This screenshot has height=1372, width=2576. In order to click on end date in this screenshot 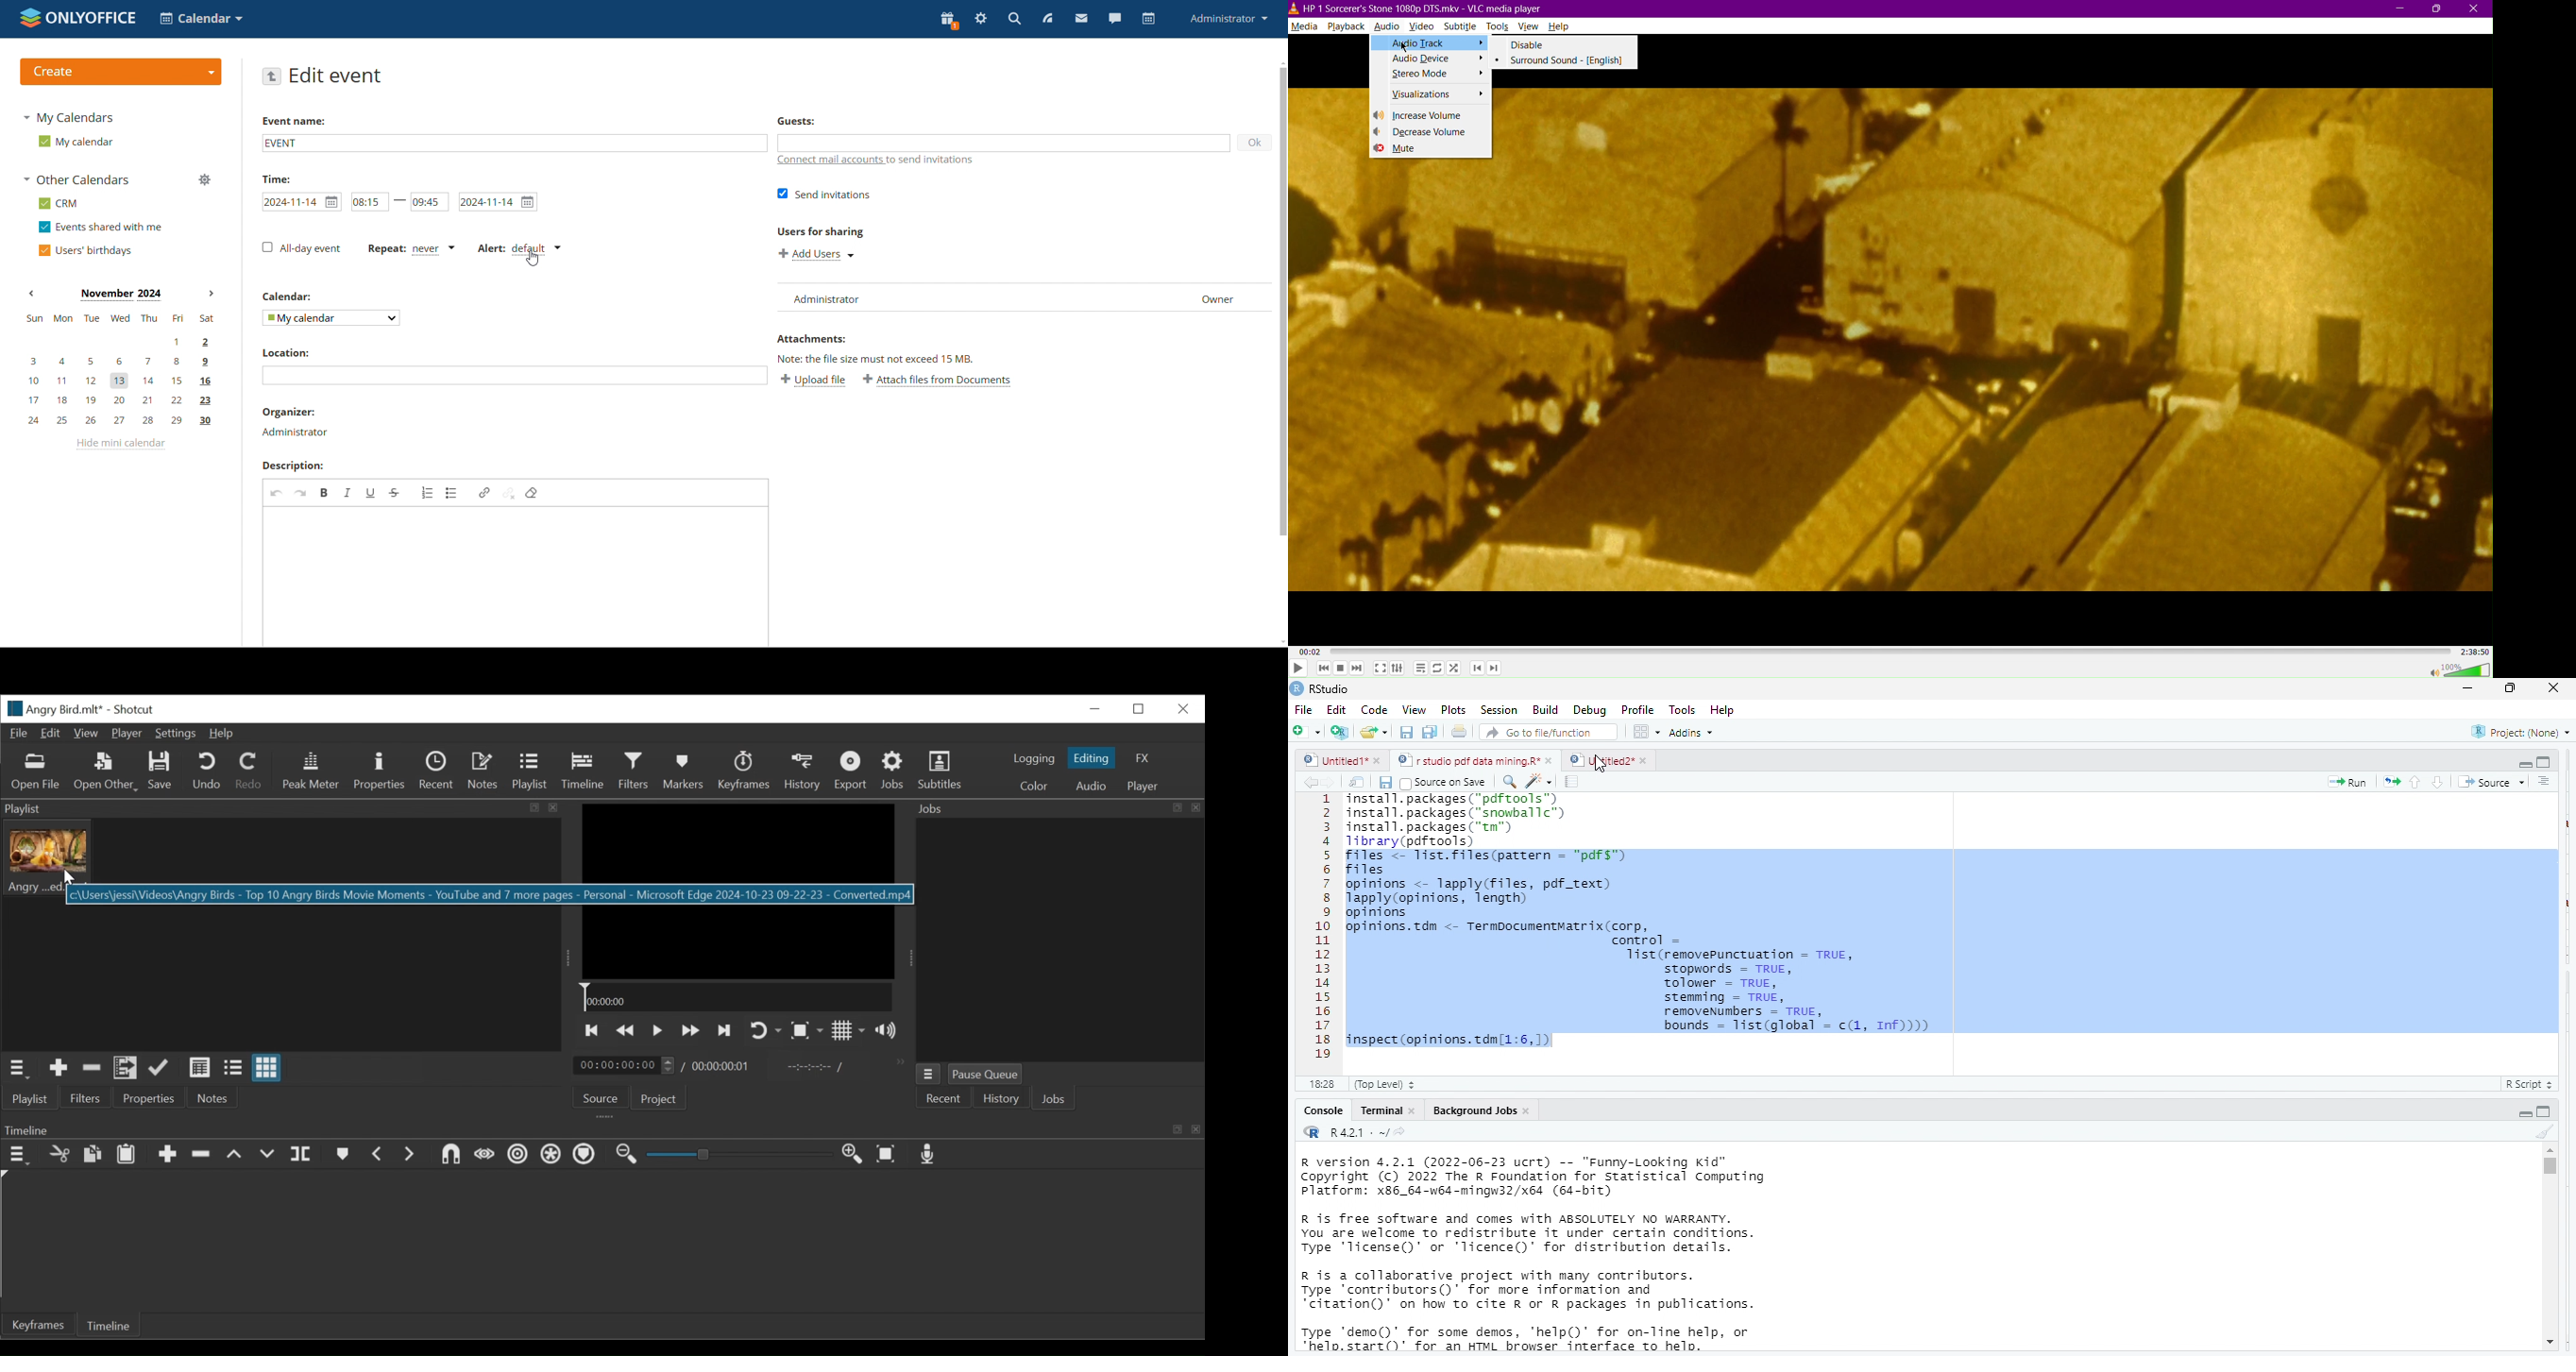, I will do `click(498, 202)`.